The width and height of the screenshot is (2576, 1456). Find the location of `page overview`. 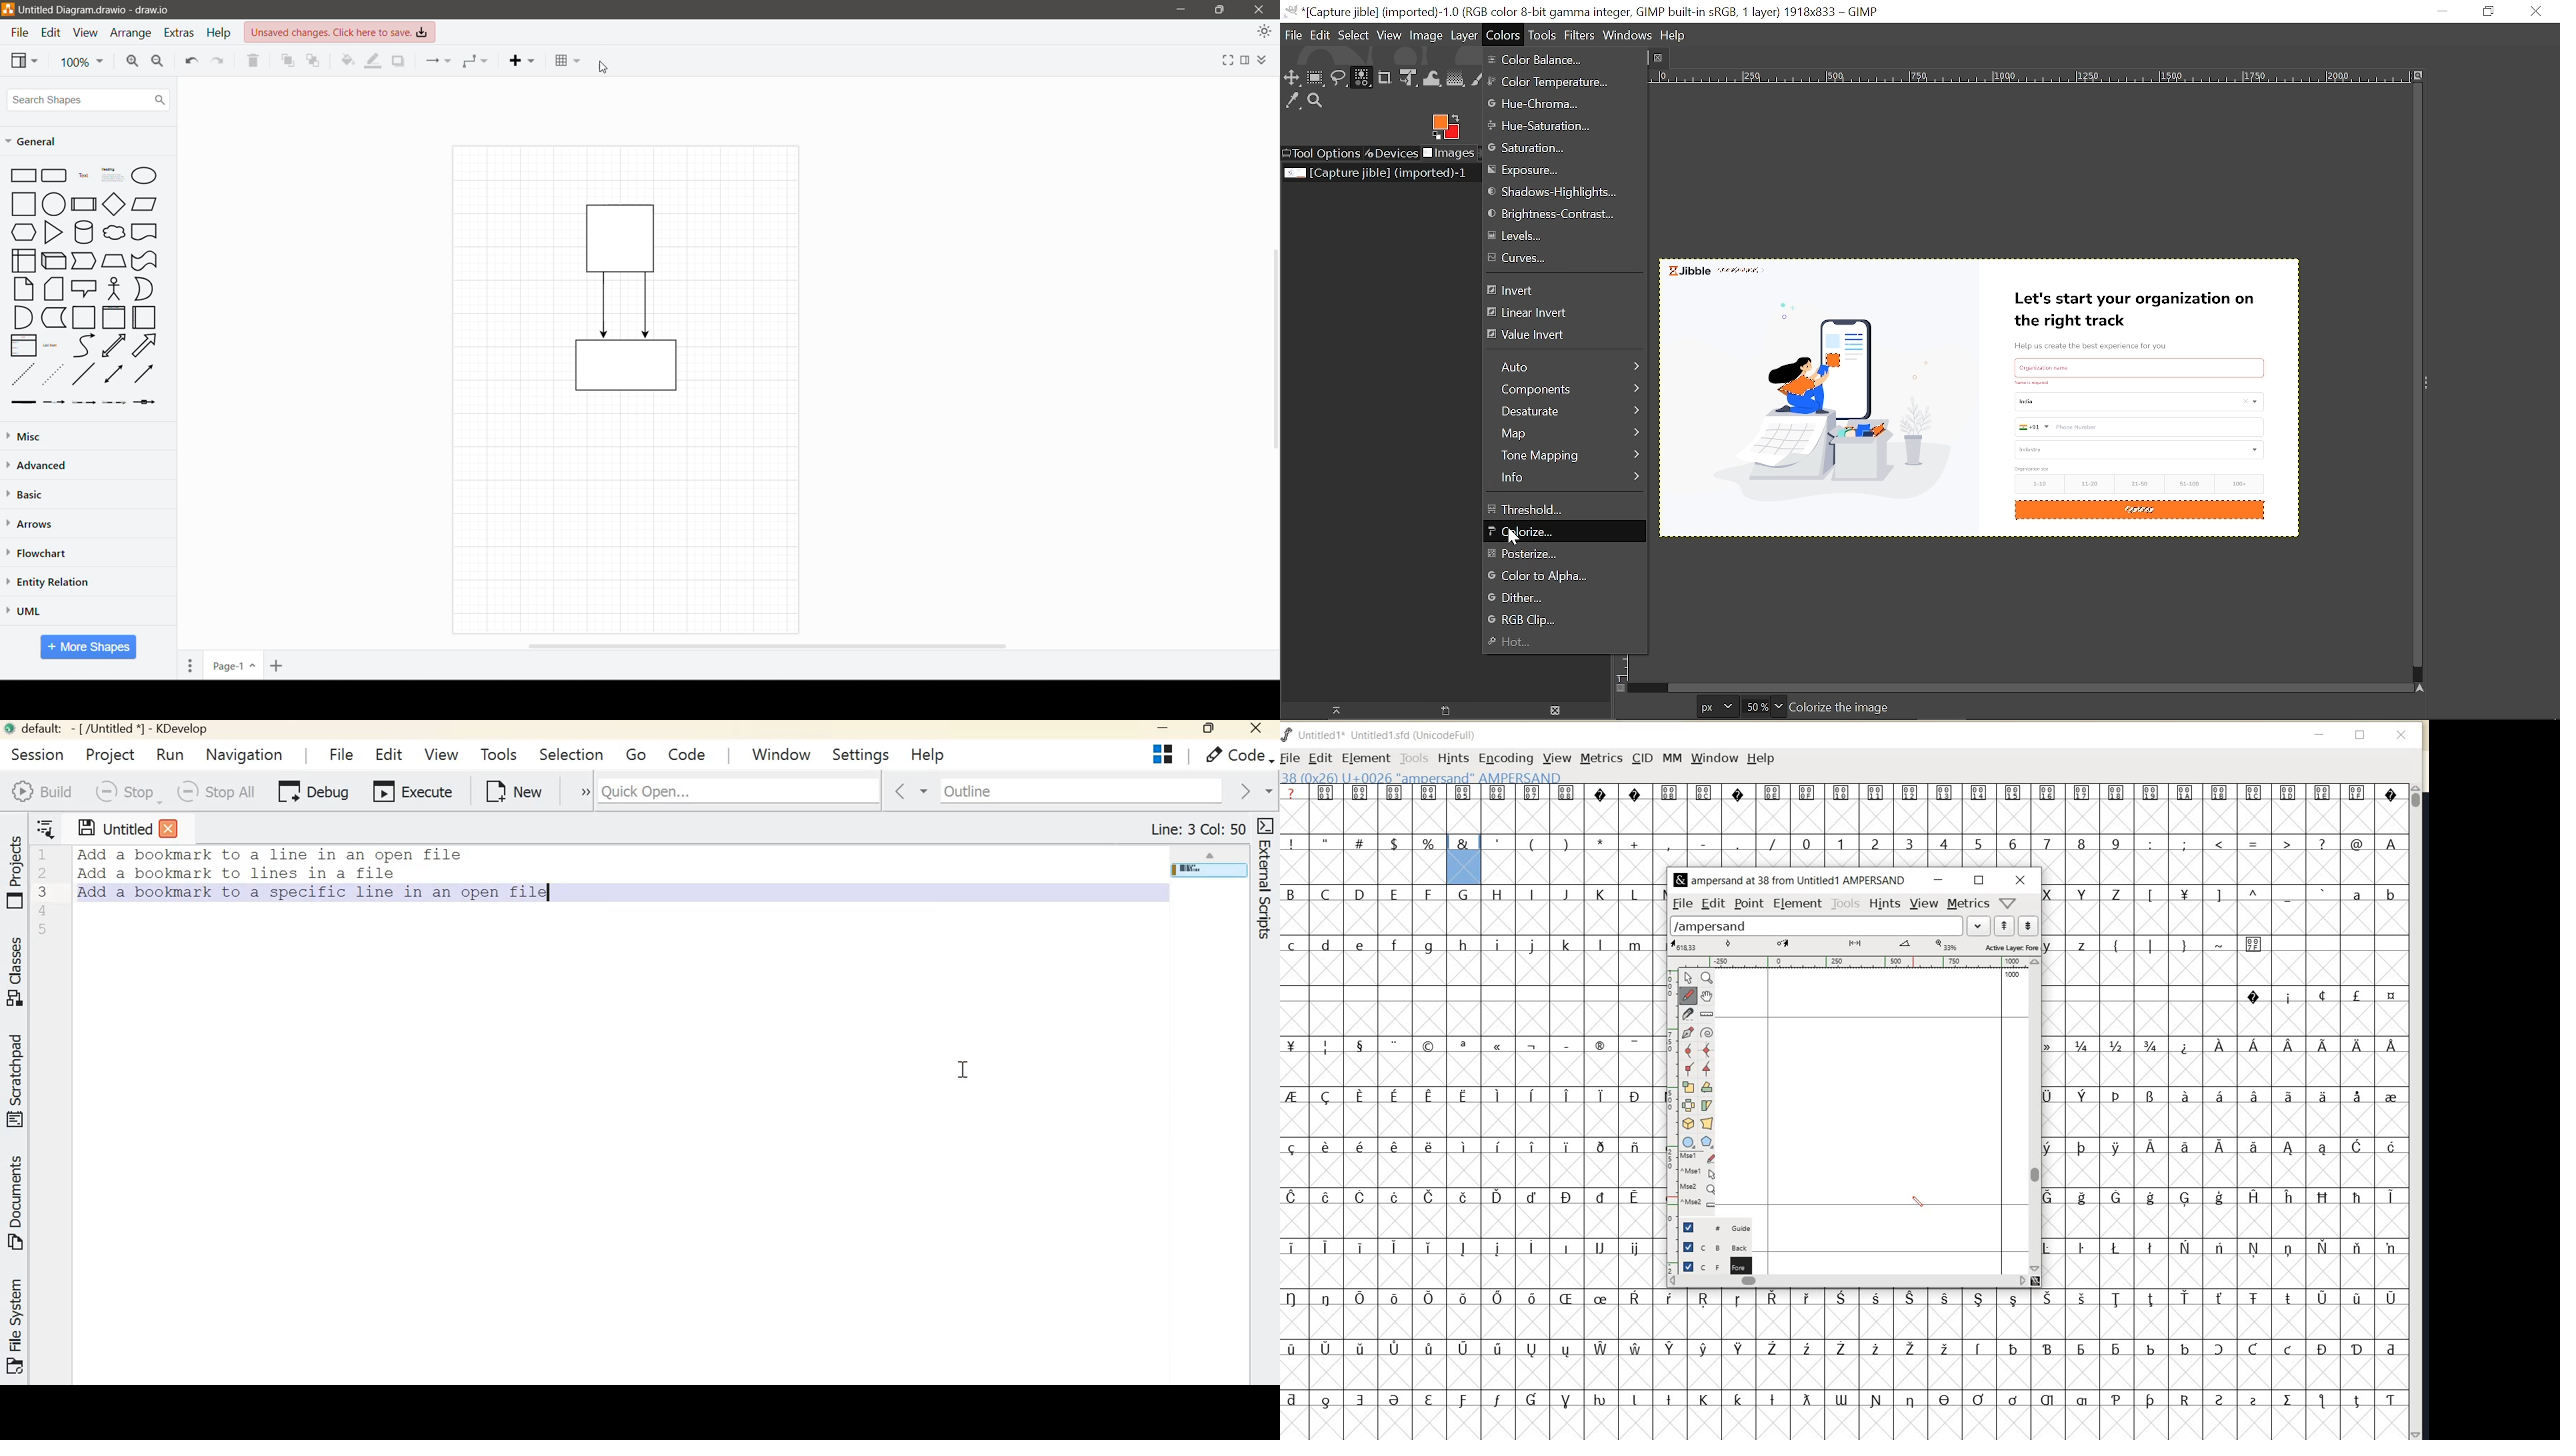

page overview is located at coordinates (1208, 871).